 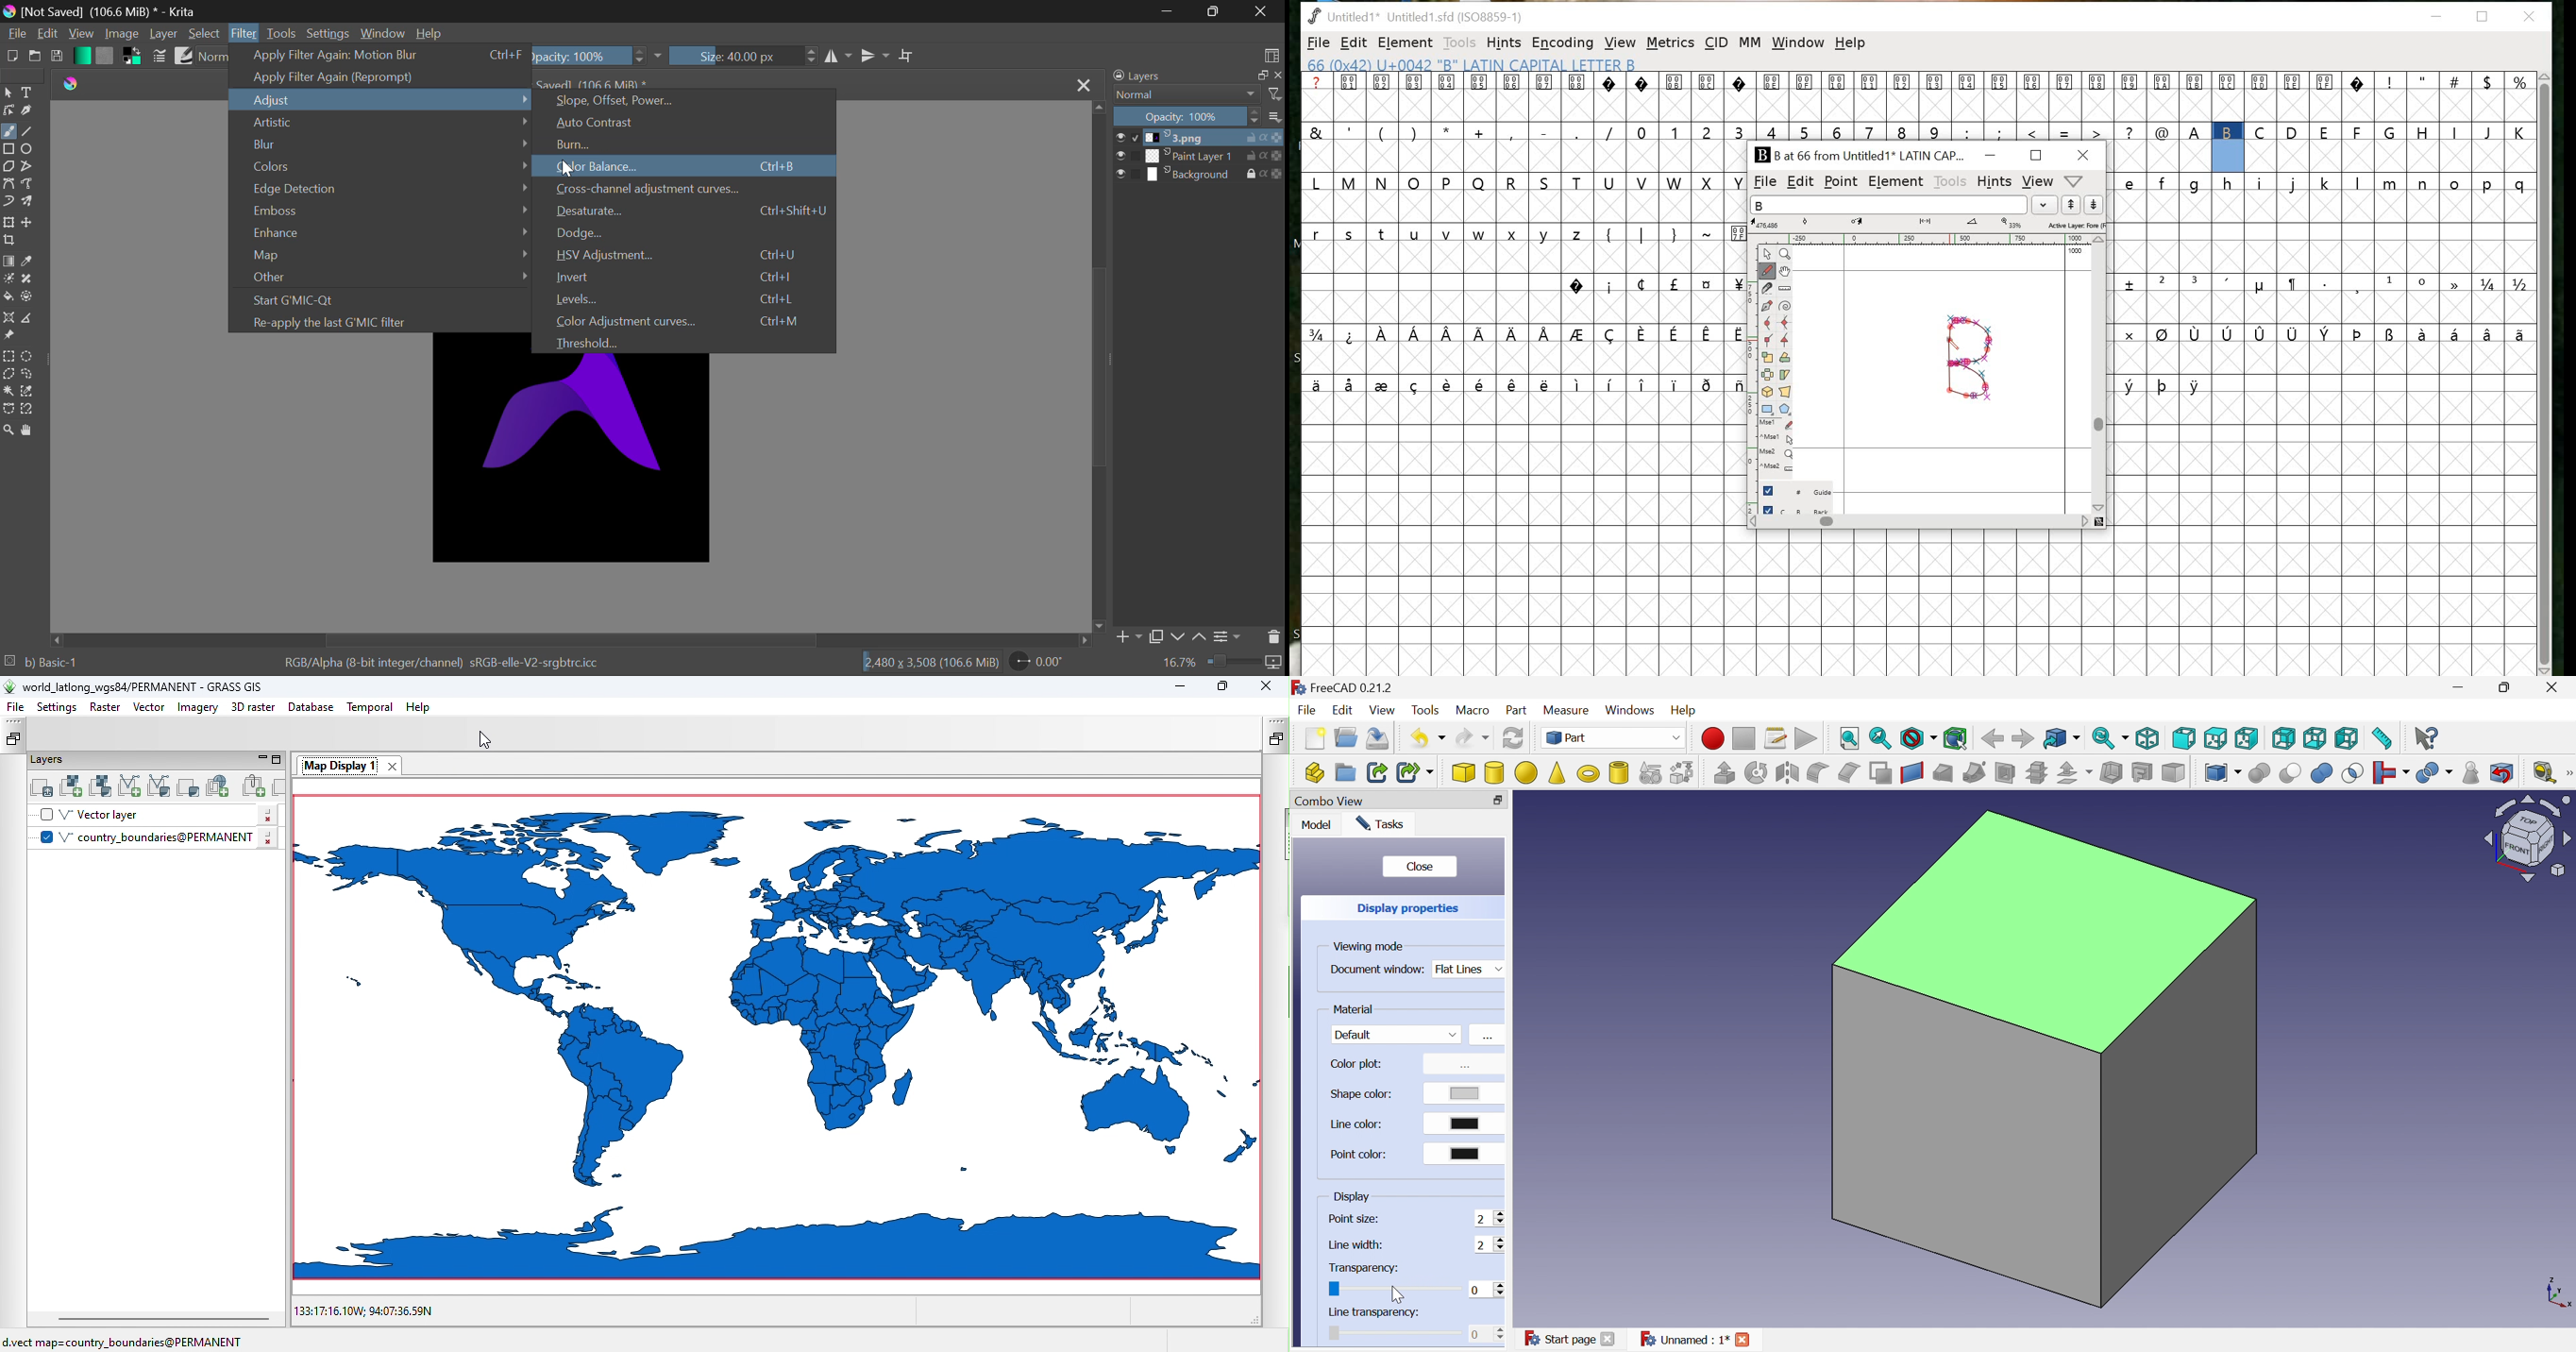 I want to click on Open, so click(x=1346, y=737).